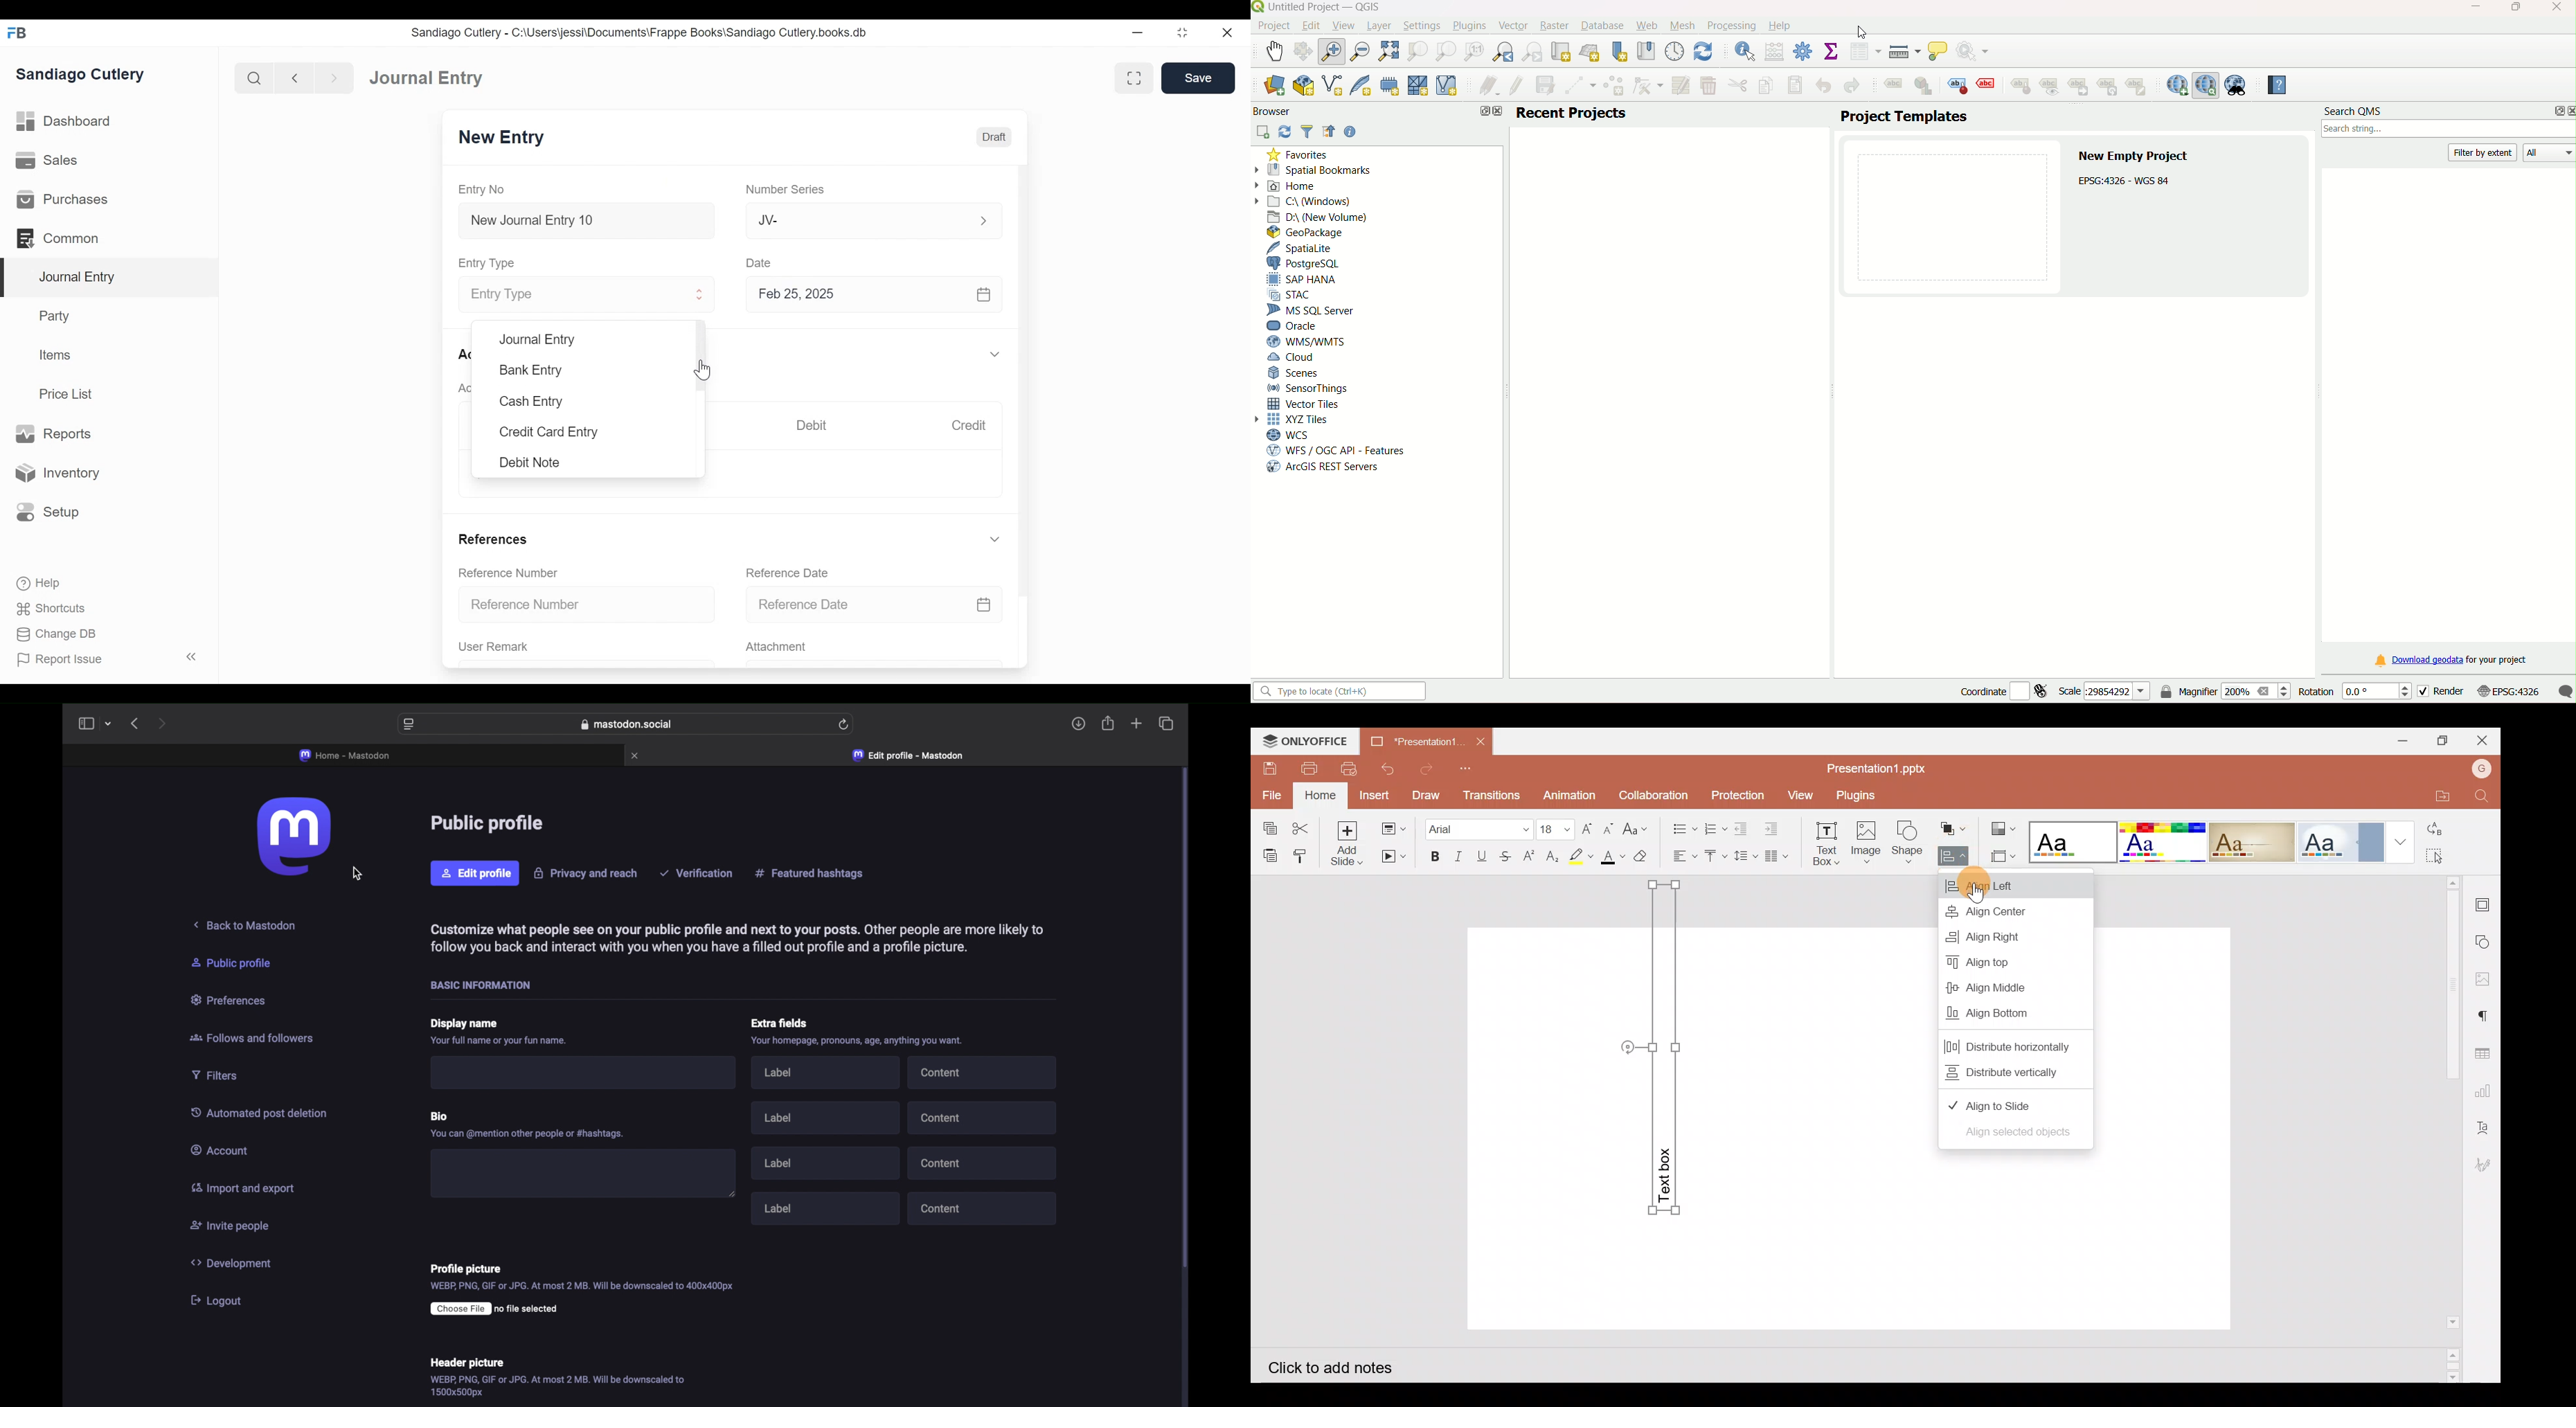 The height and width of the screenshot is (1428, 2576). What do you see at coordinates (424, 79) in the screenshot?
I see `Journal Entry` at bounding box center [424, 79].